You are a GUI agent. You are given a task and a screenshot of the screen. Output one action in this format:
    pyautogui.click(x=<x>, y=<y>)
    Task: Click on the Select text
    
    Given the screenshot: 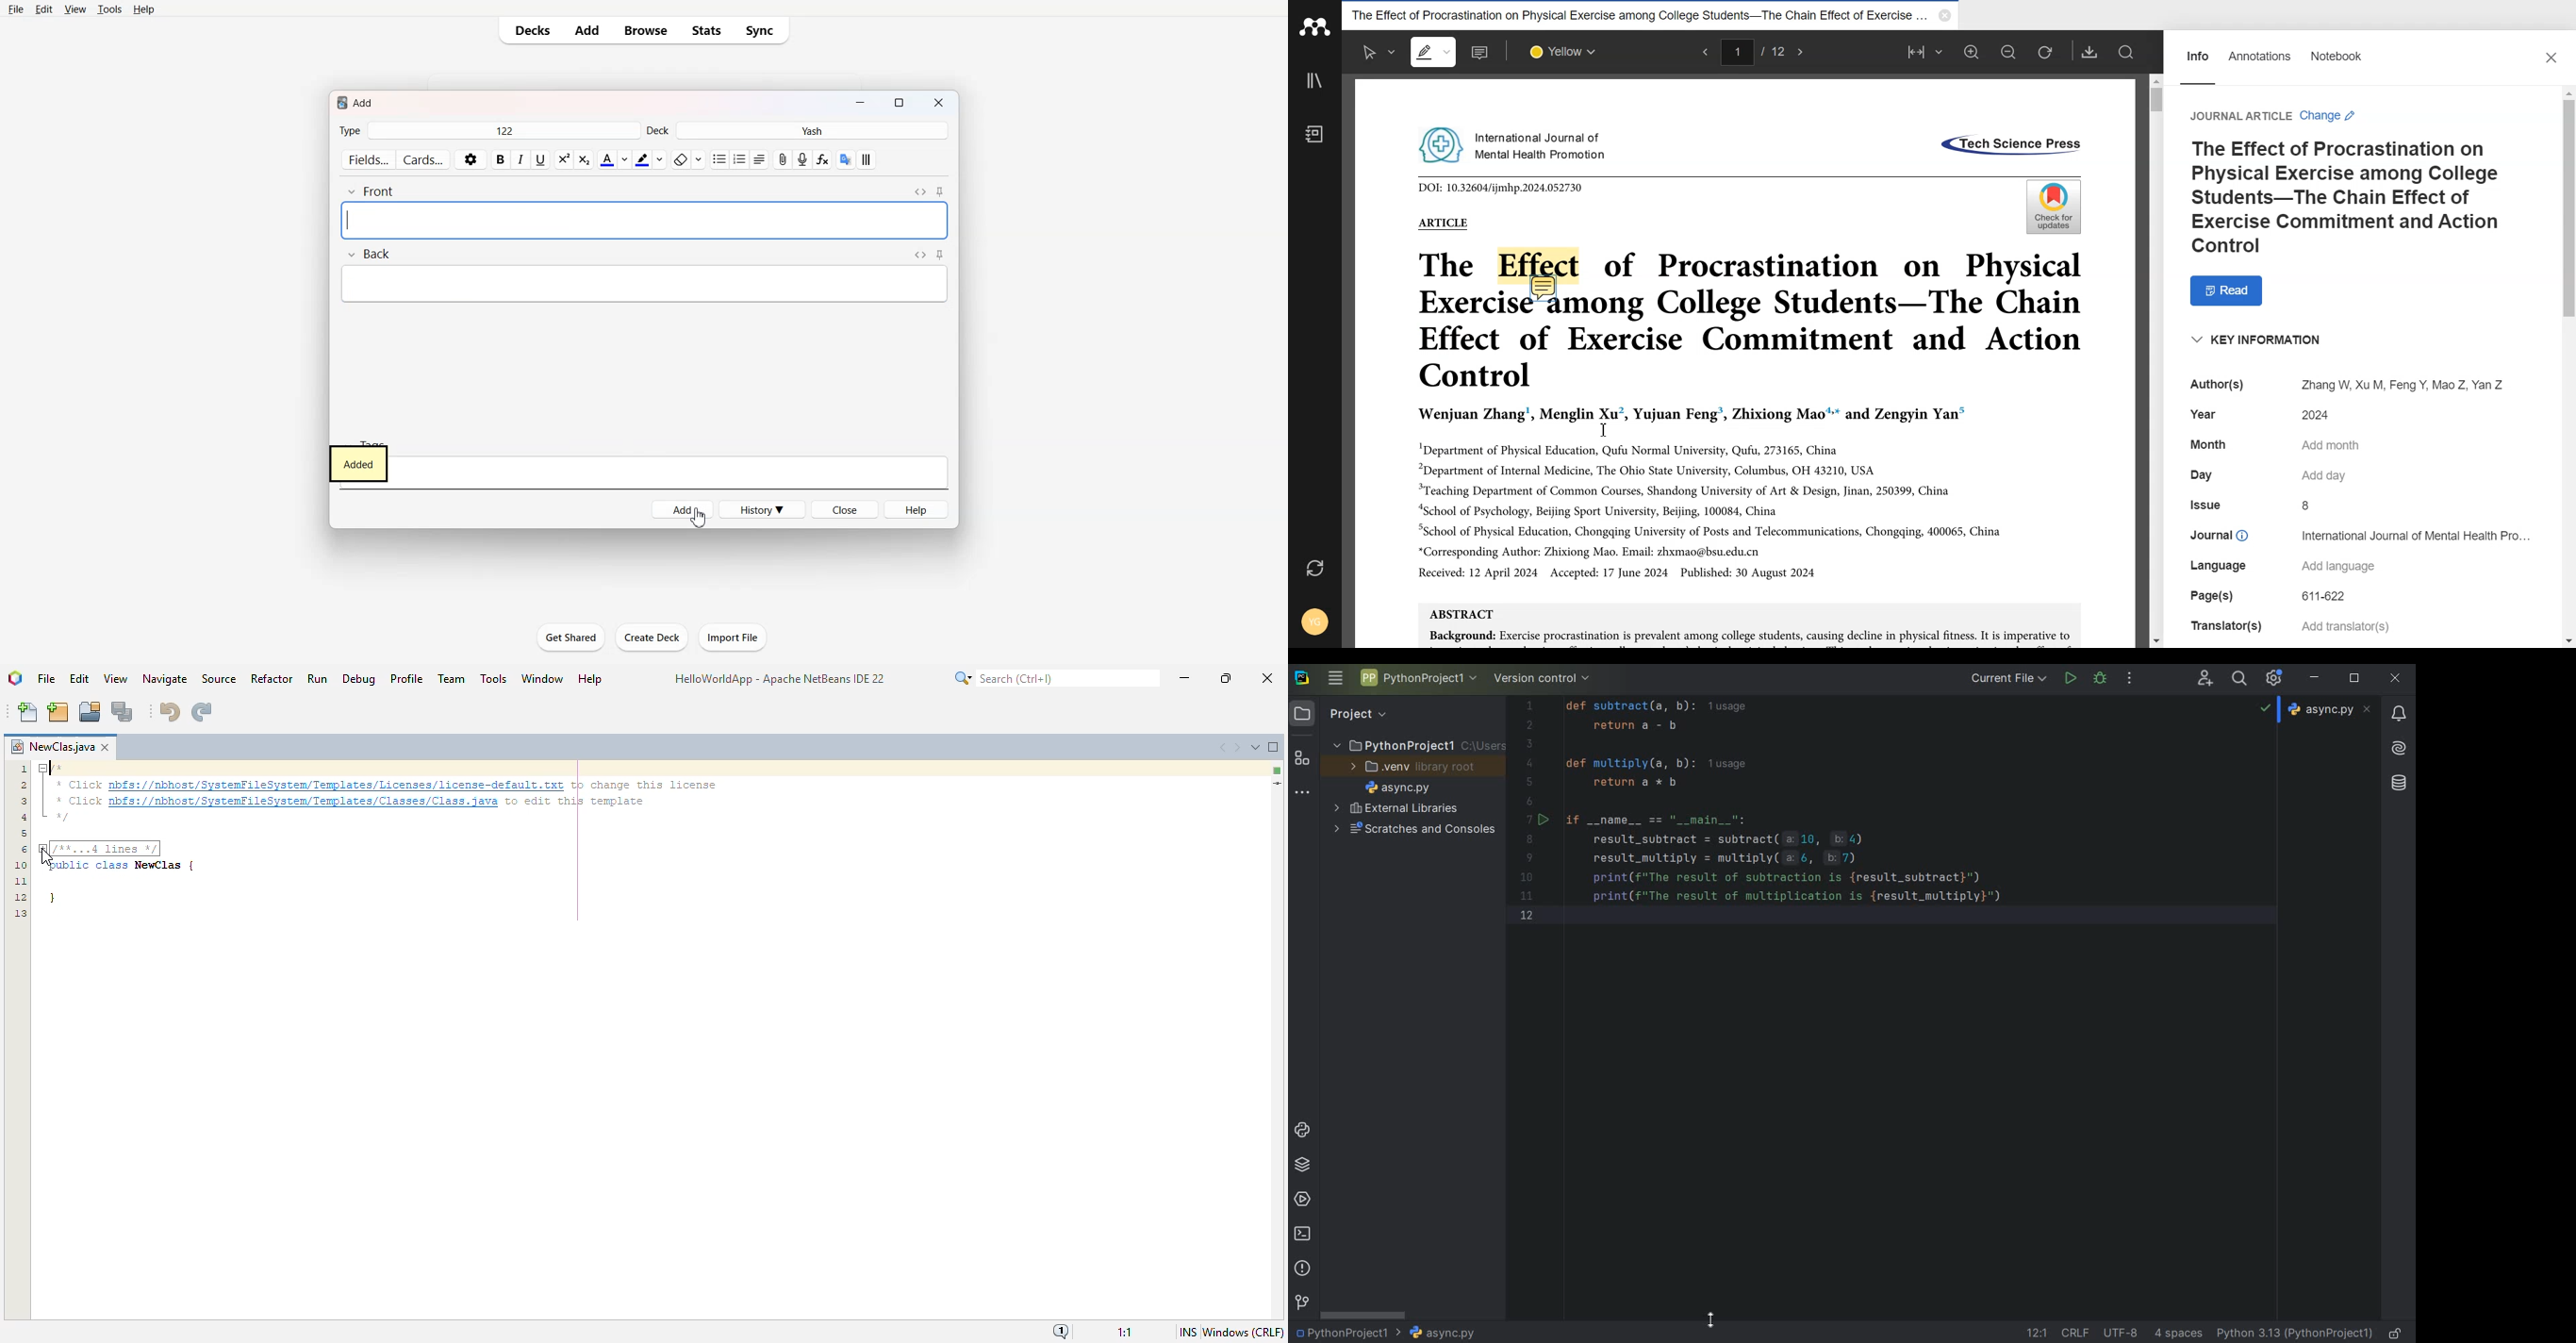 What is the action you would take?
    pyautogui.click(x=1379, y=52)
    